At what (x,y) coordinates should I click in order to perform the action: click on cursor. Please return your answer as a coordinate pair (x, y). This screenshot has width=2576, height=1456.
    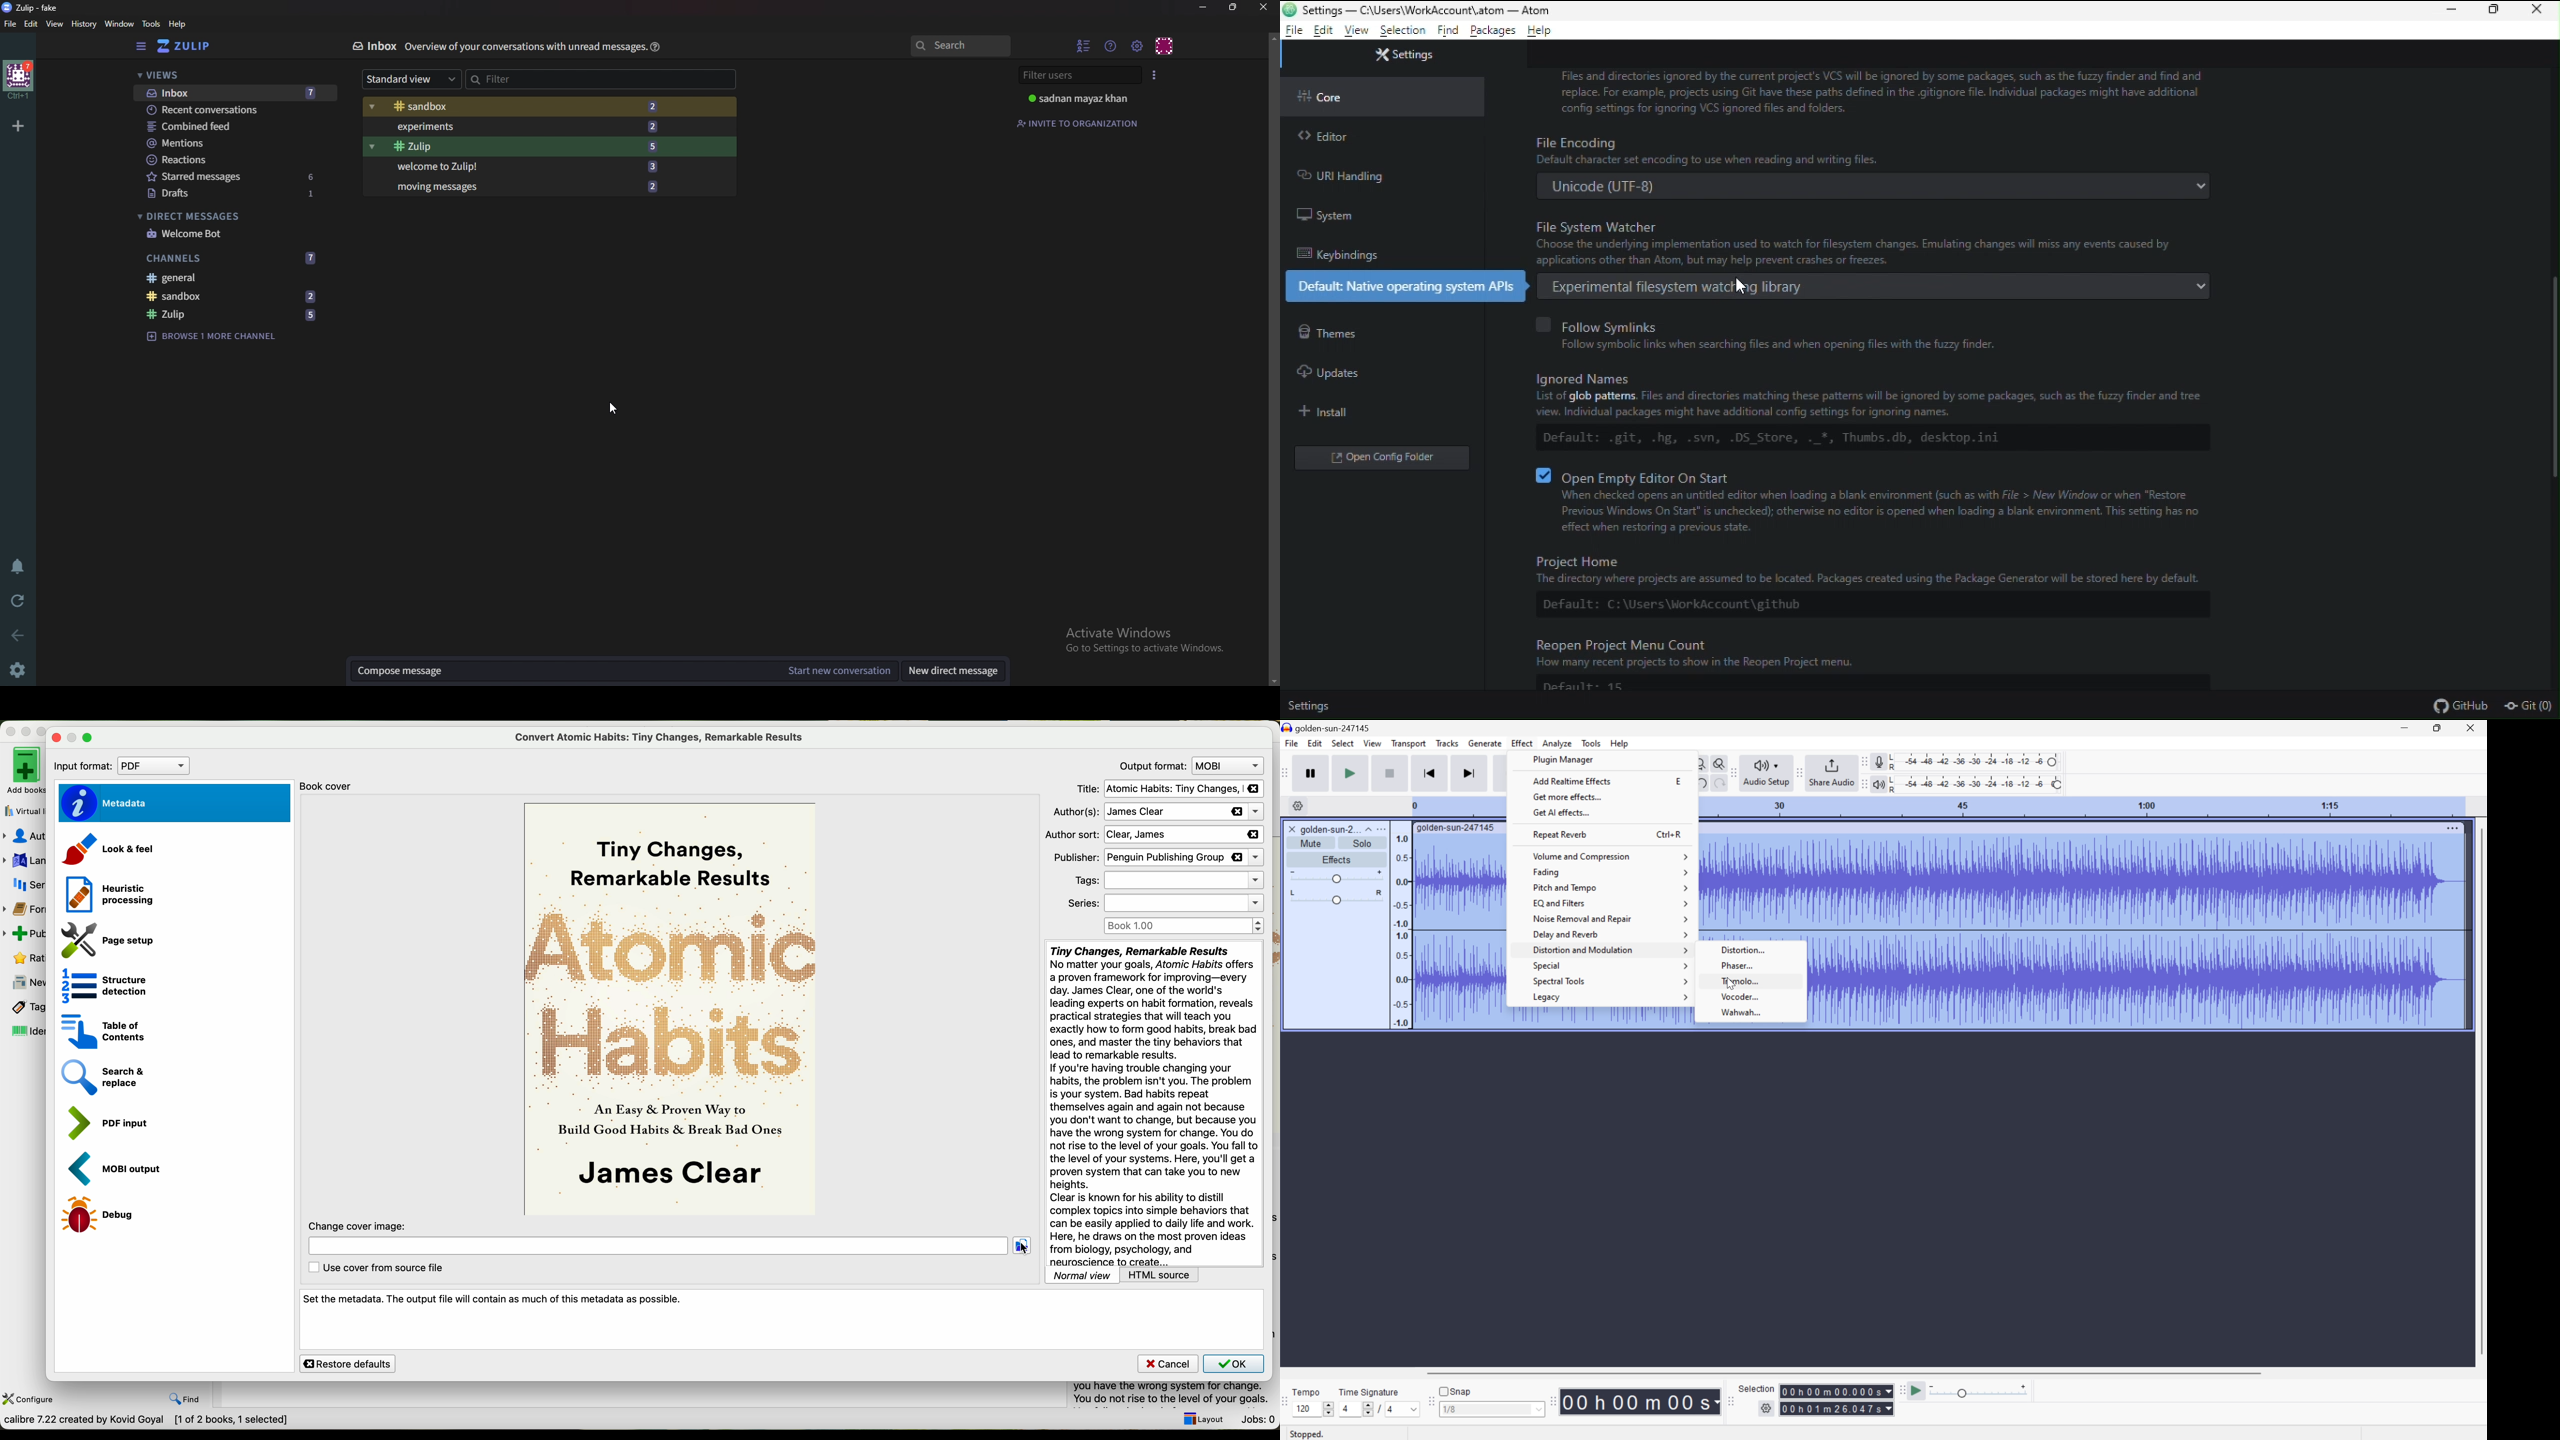
    Looking at the image, I should click on (1741, 285).